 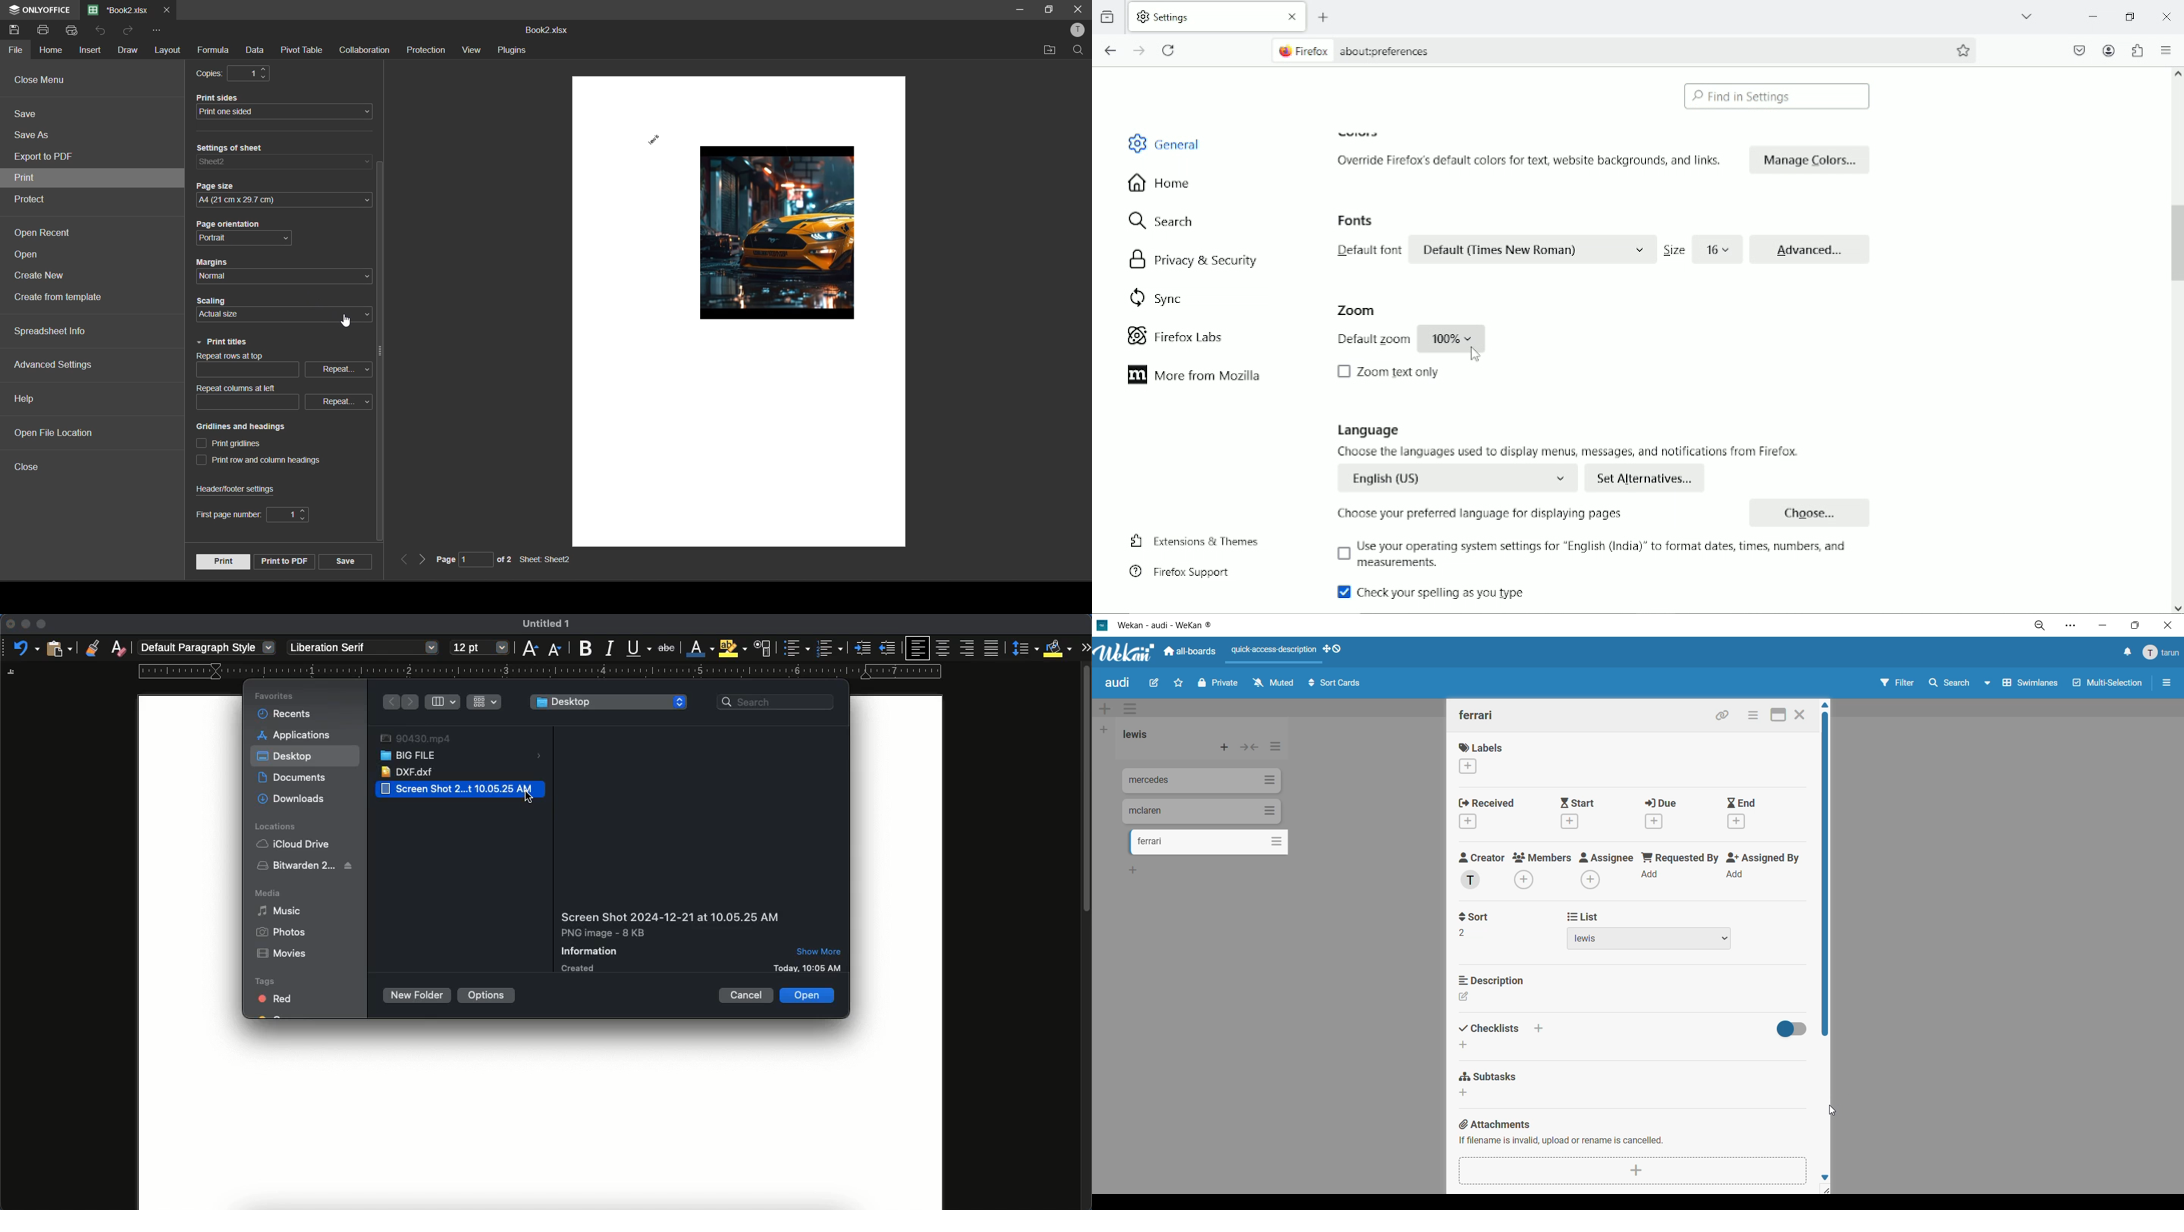 I want to click on cancel, so click(x=747, y=994).